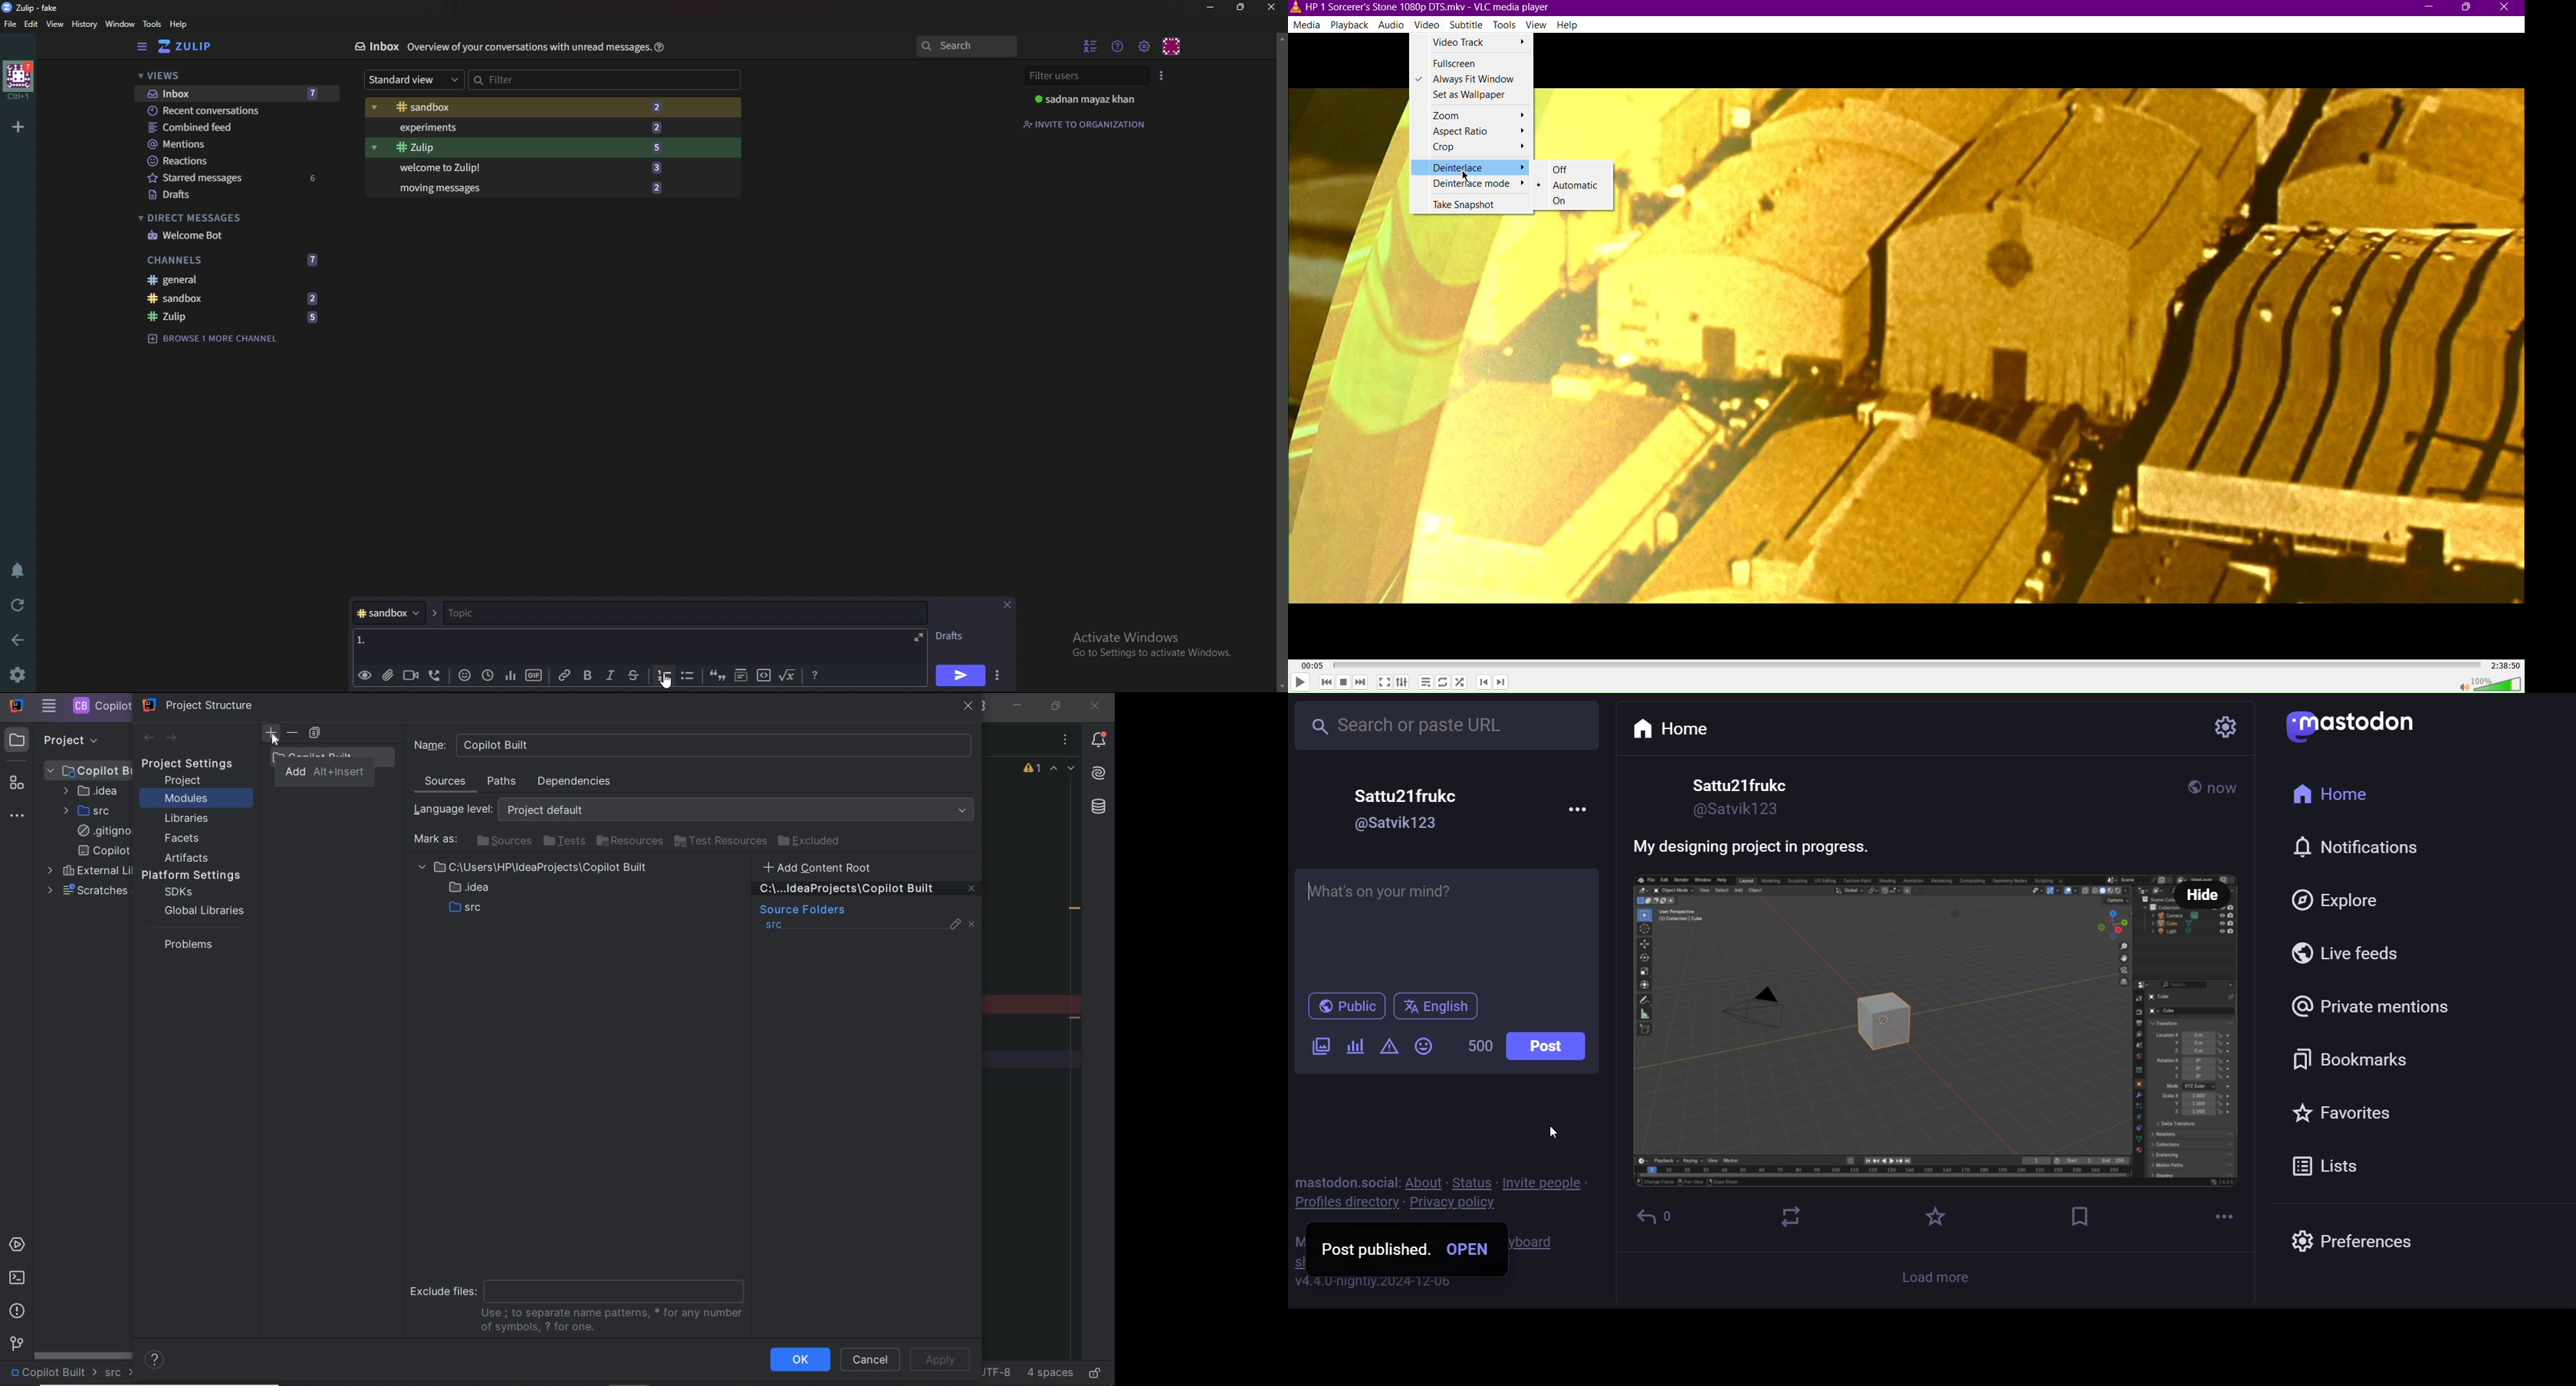 This screenshot has width=2576, height=1400. What do you see at coordinates (120, 1373) in the screenshot?
I see `src` at bounding box center [120, 1373].